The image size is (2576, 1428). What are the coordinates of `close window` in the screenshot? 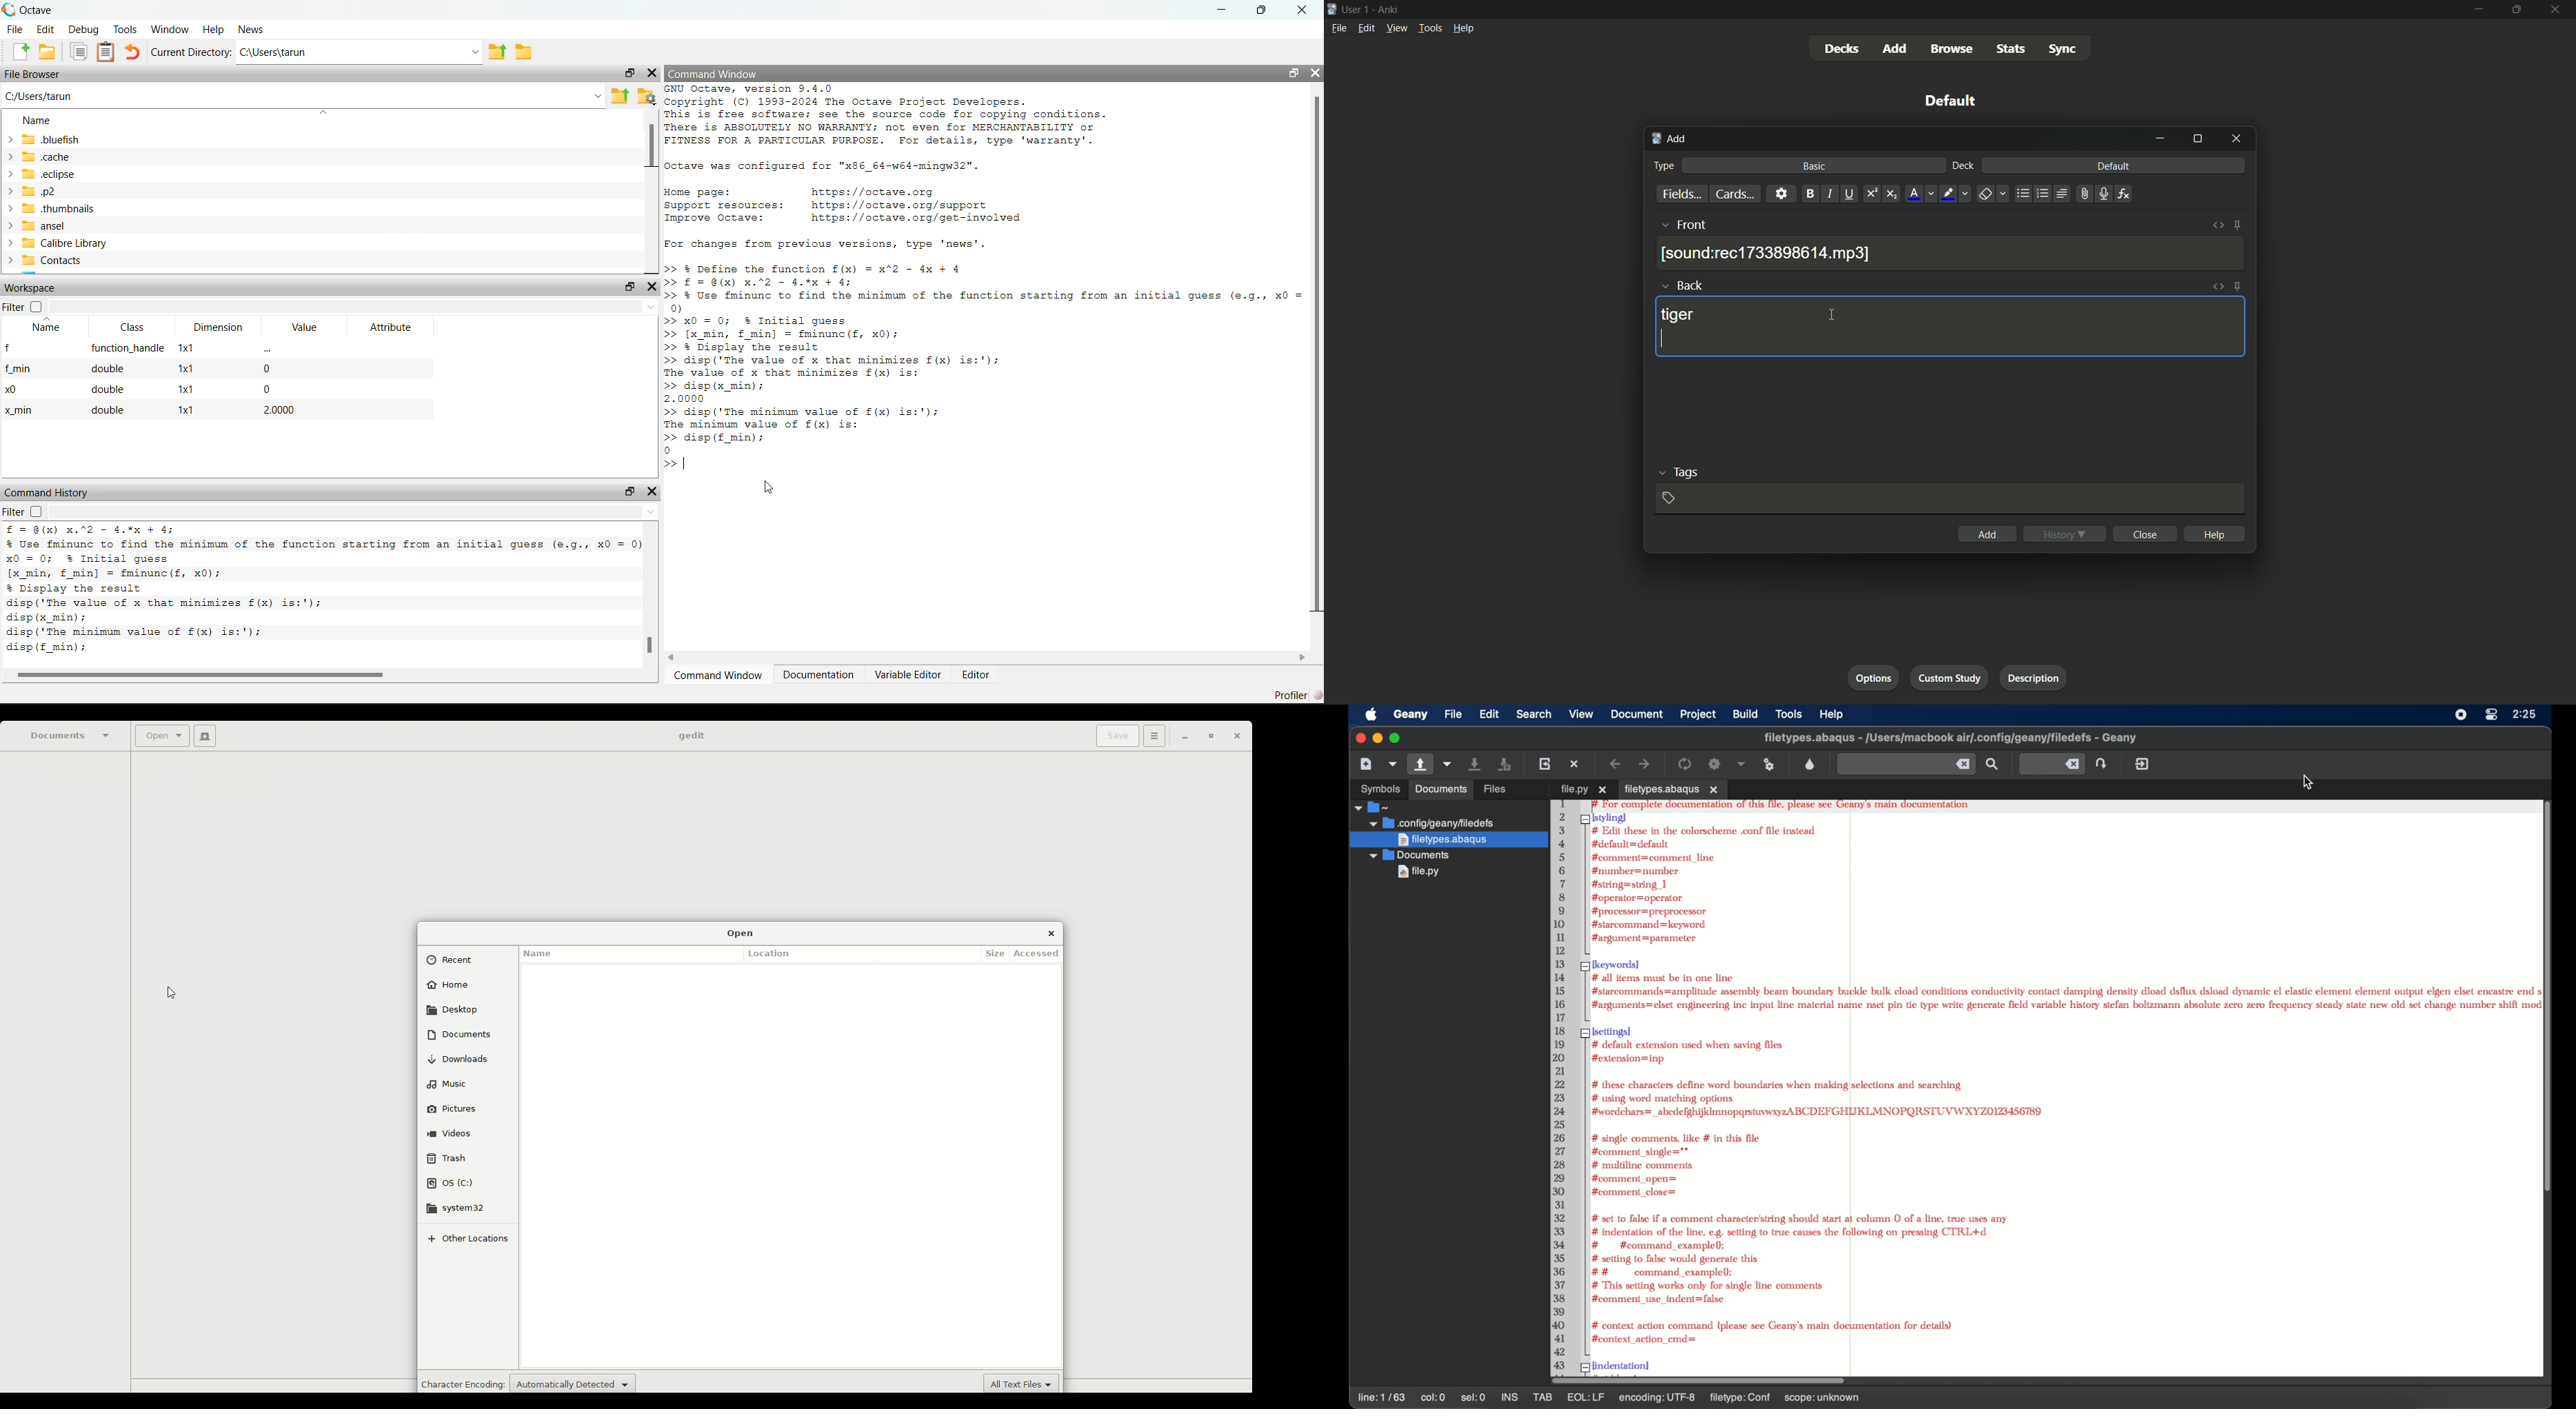 It's located at (2235, 140).